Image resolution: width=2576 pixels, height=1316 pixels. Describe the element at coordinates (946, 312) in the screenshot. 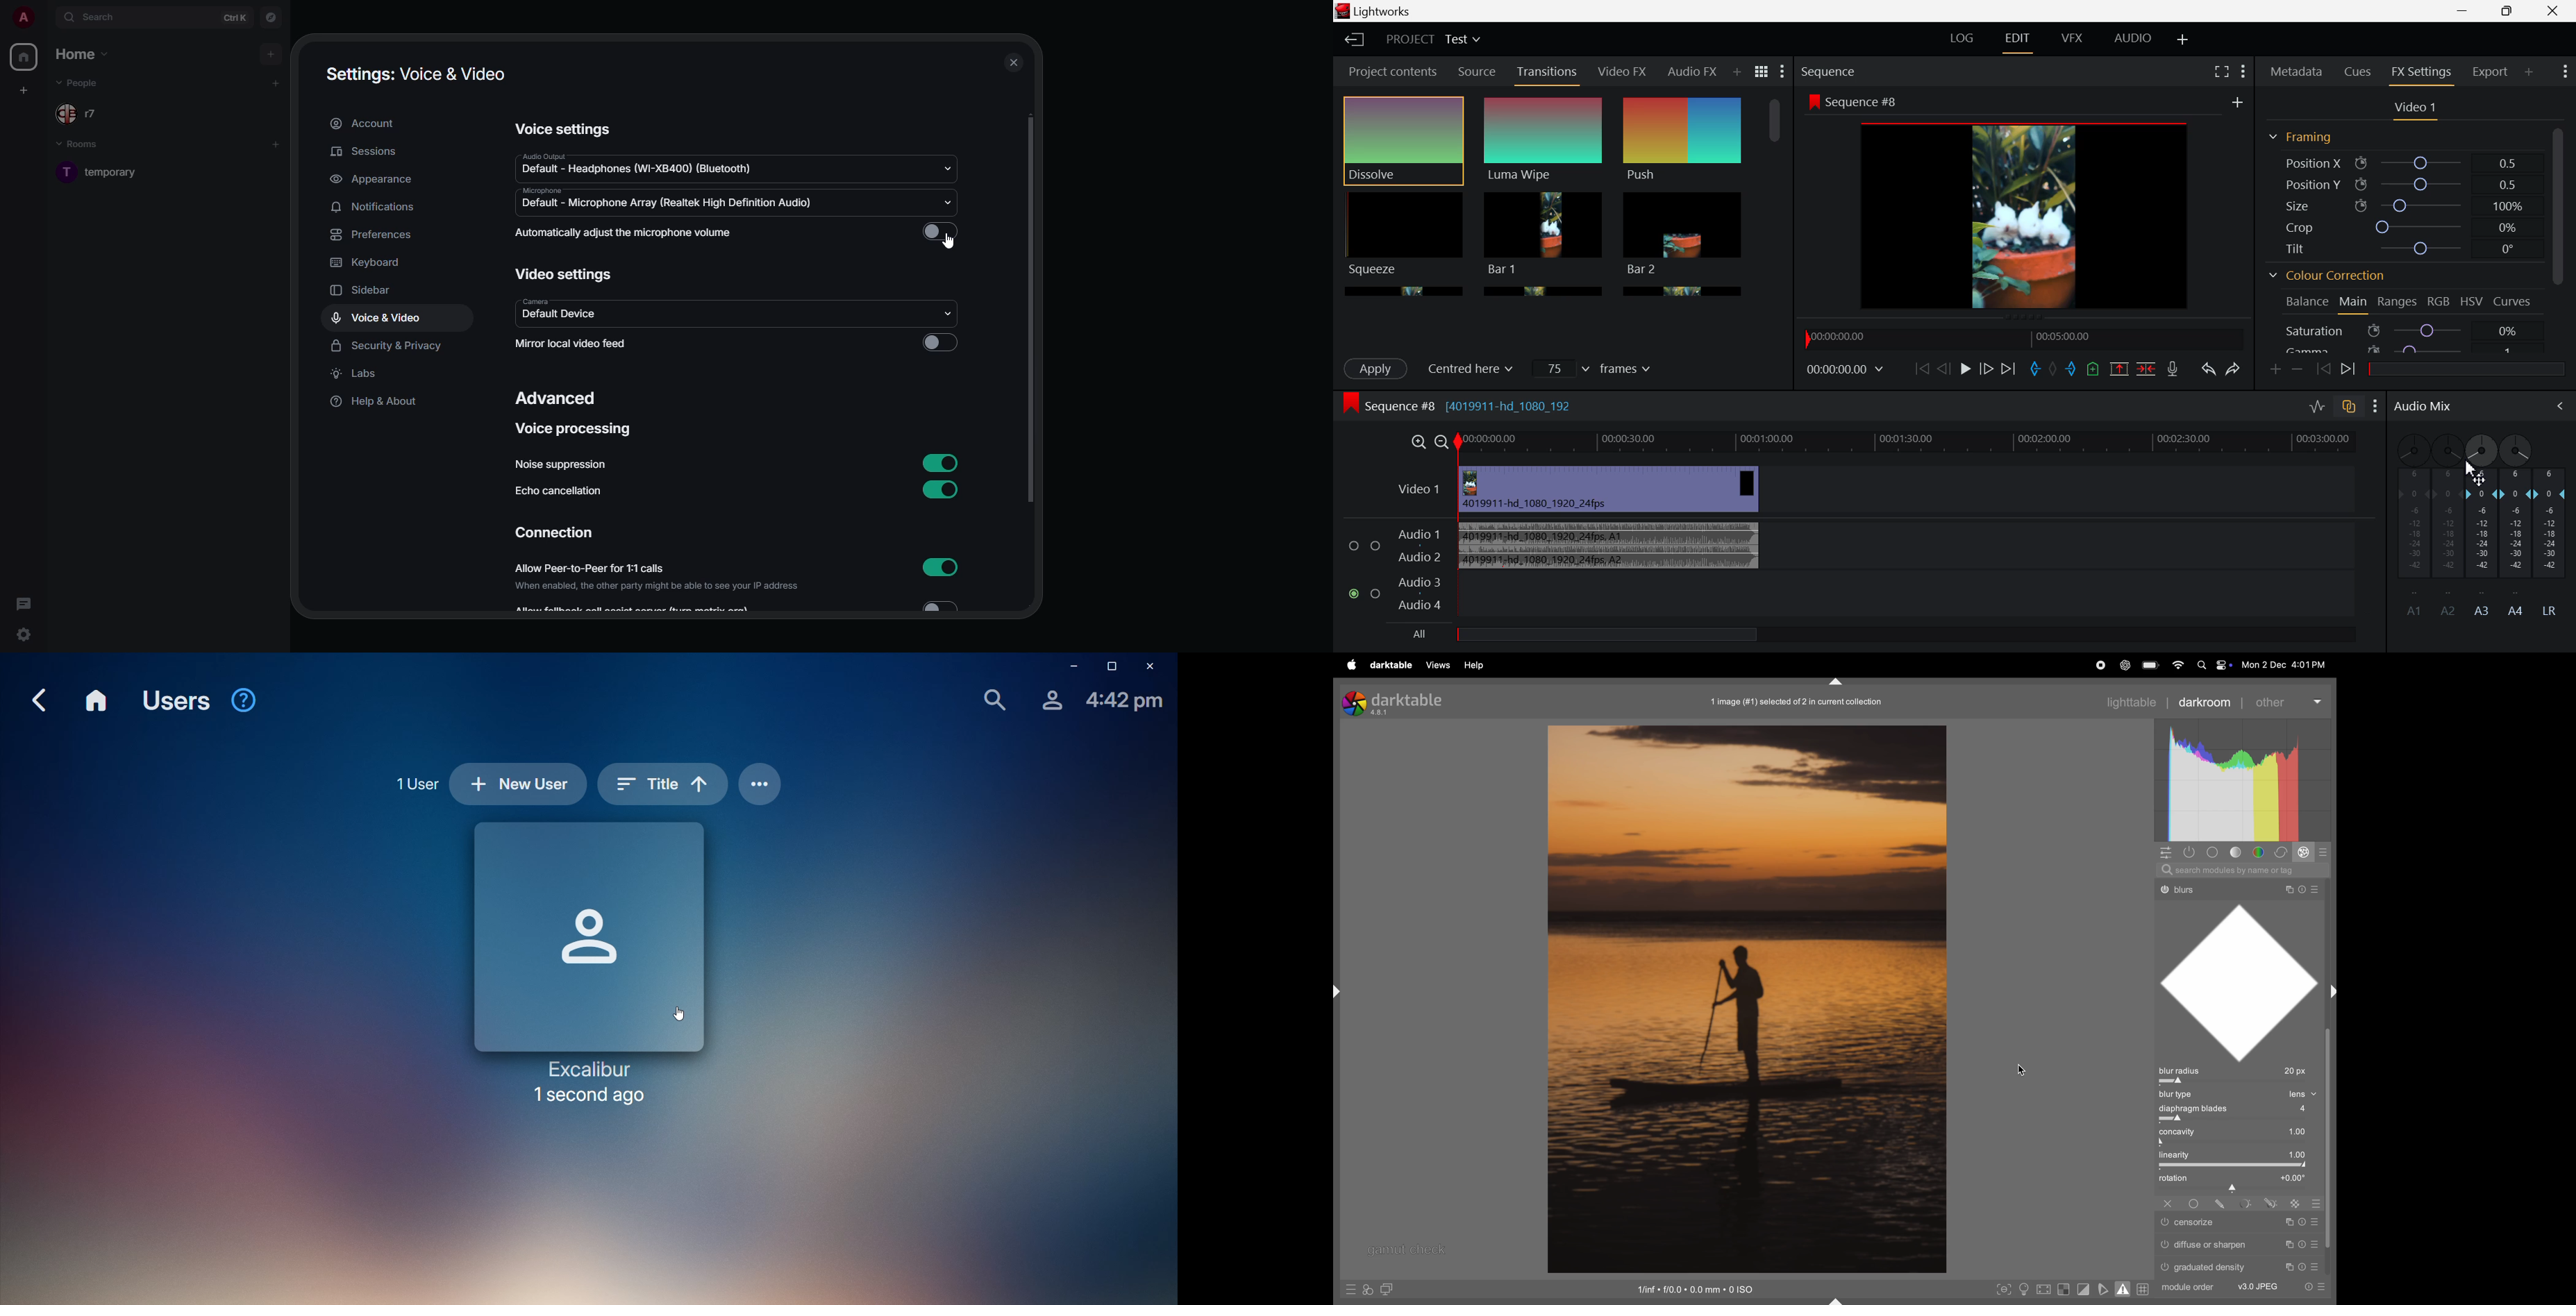

I see `drop down` at that location.